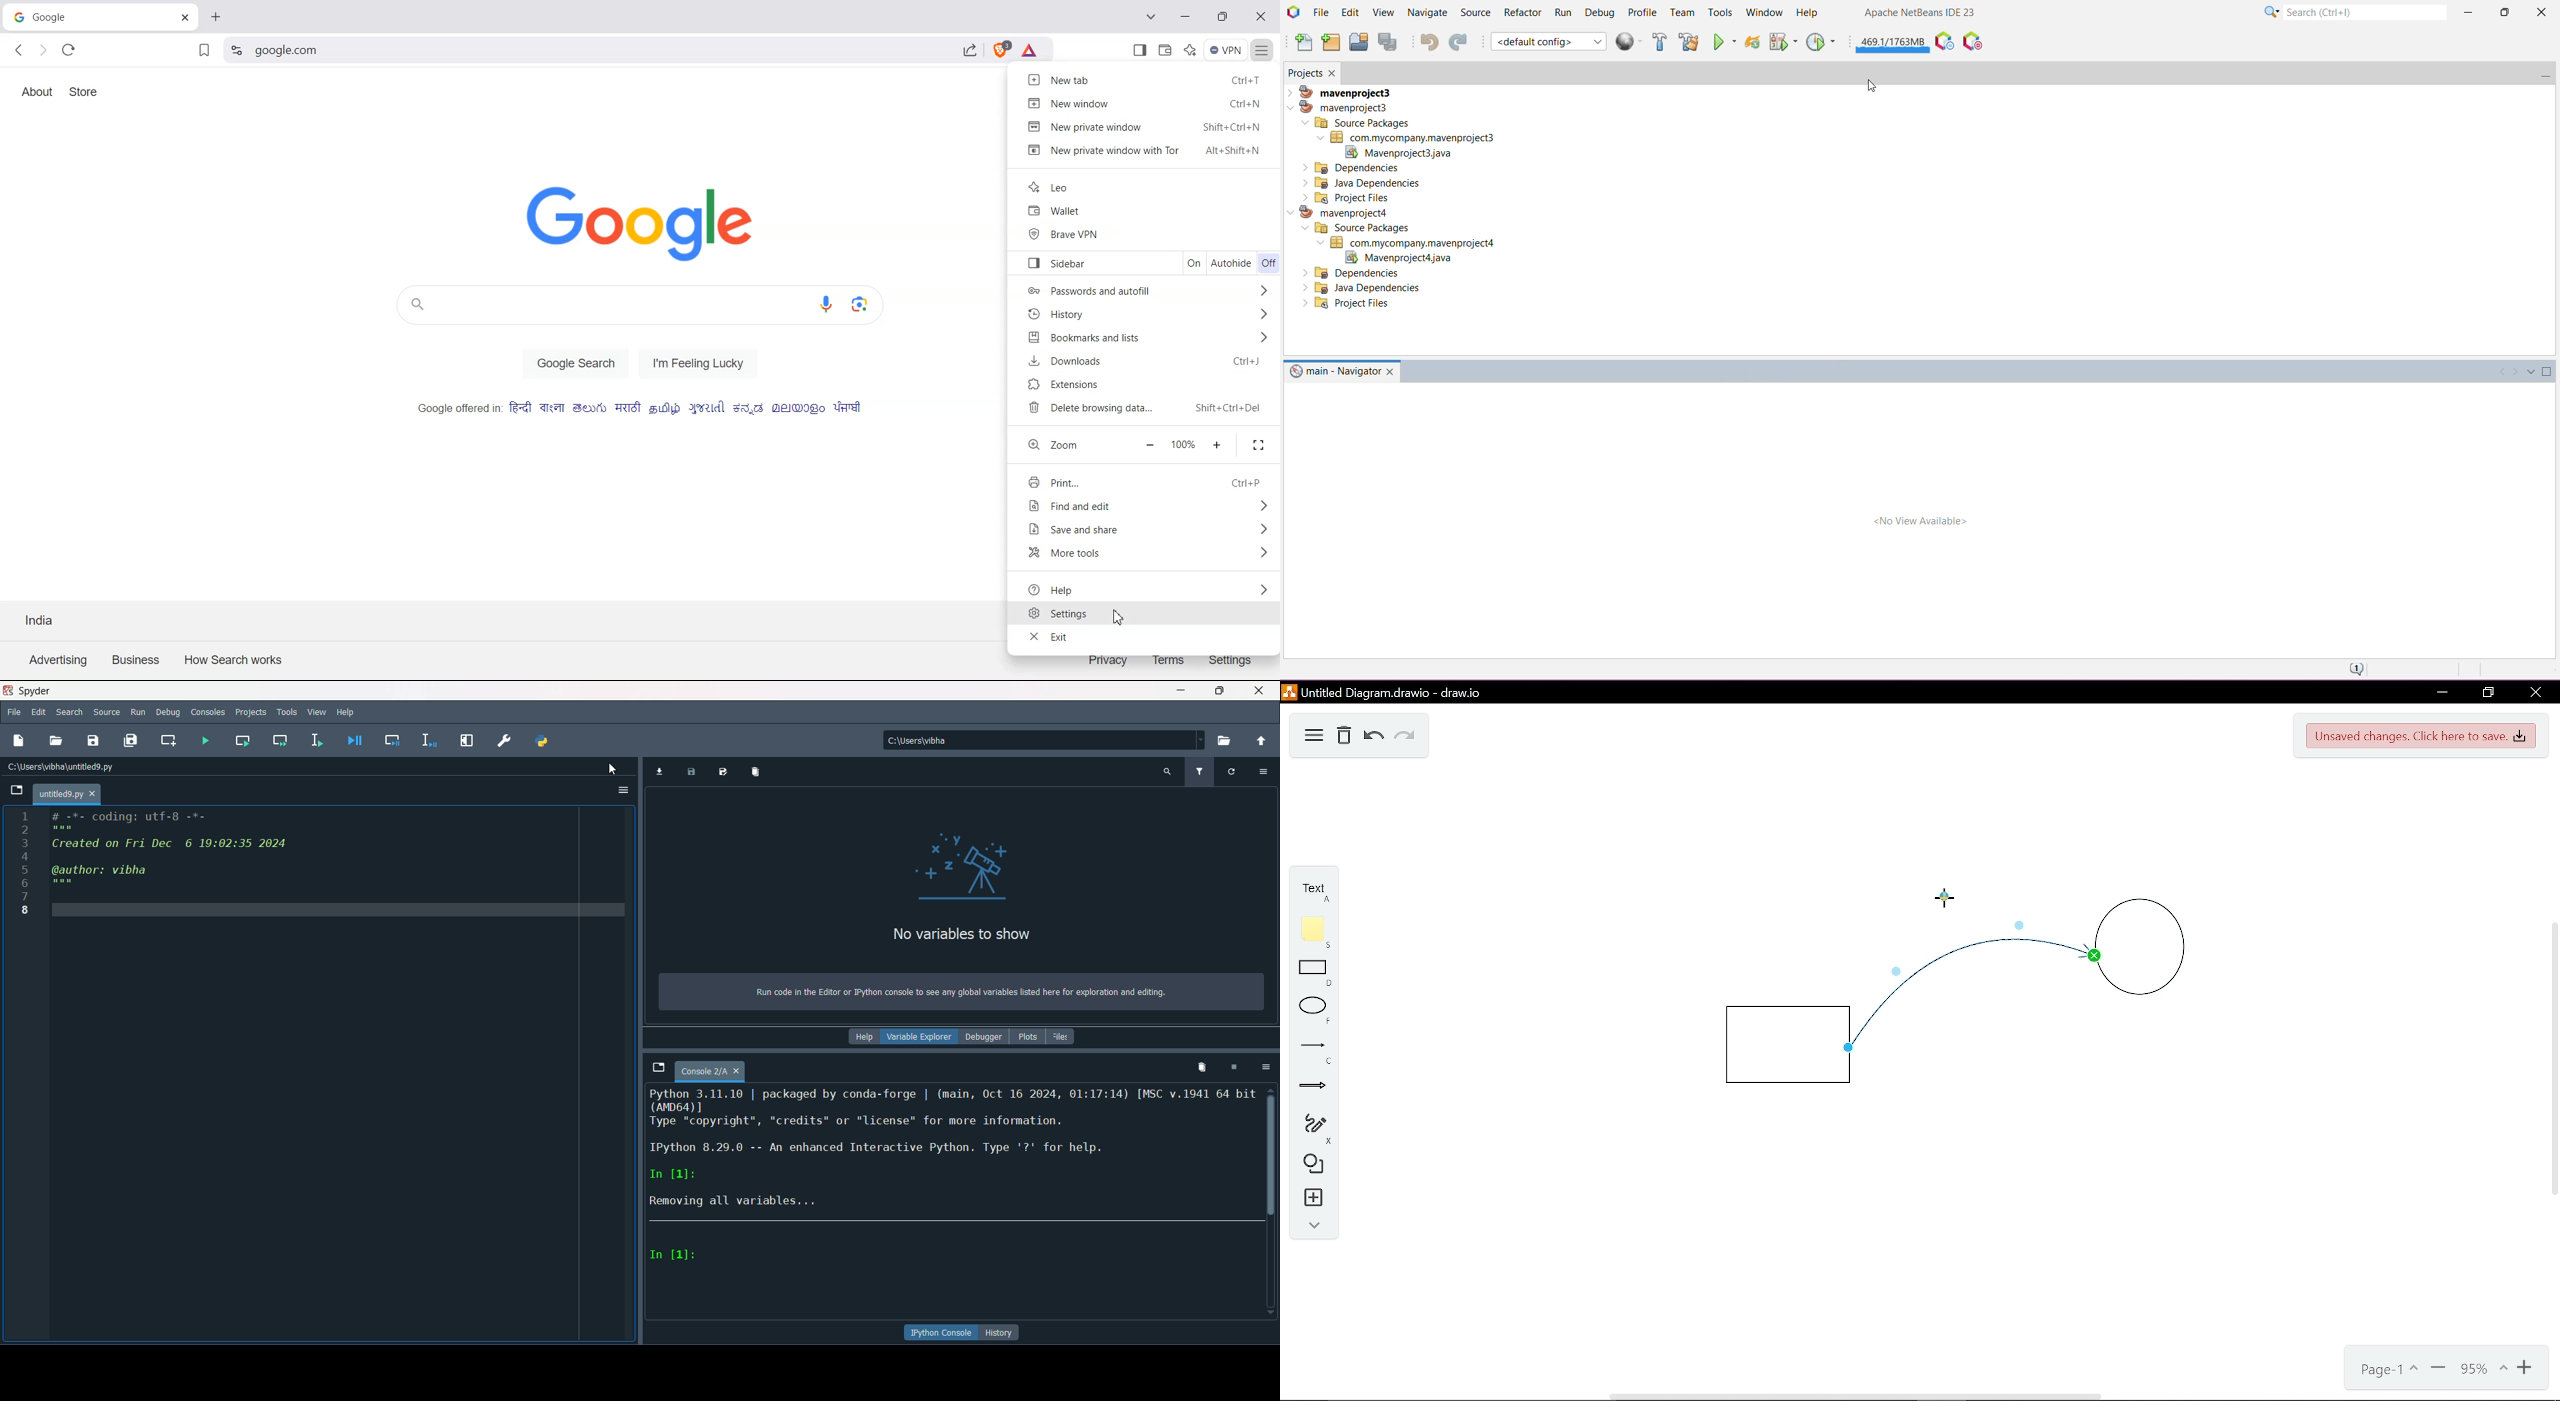 This screenshot has height=1428, width=2576. Describe the element at coordinates (1315, 891) in the screenshot. I see `Text` at that location.